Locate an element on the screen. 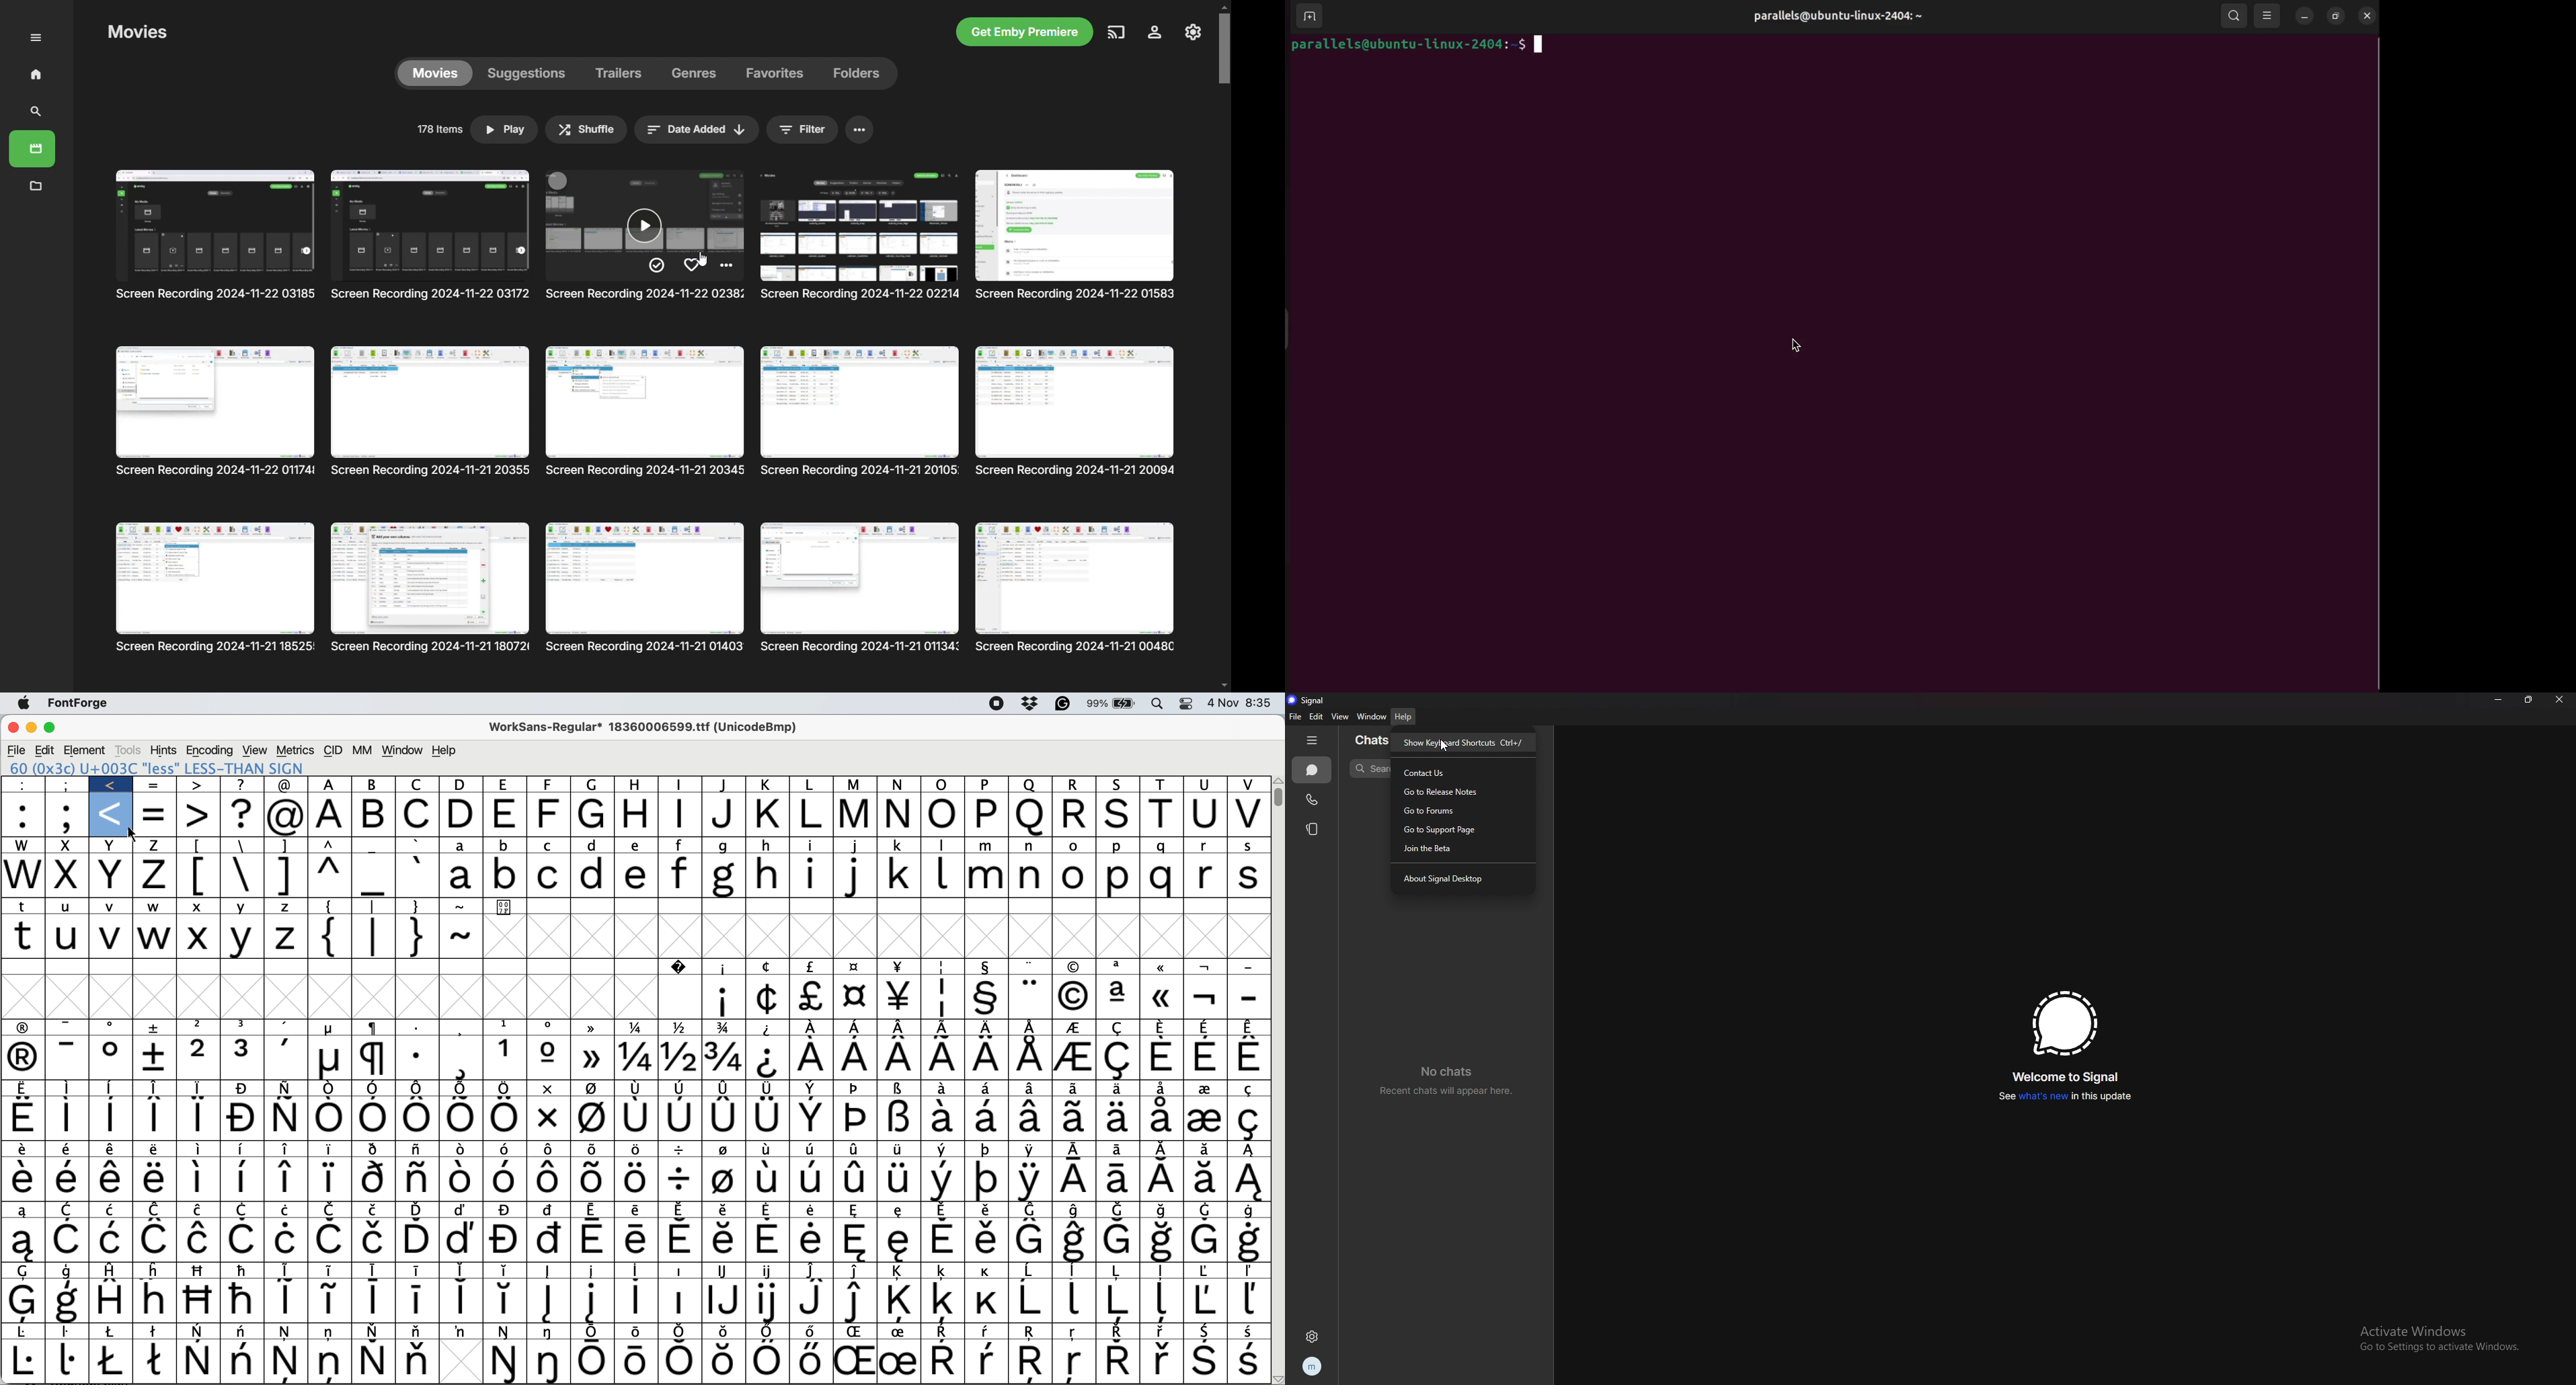 Image resolution: width=2576 pixels, height=1400 pixels. cid is located at coordinates (333, 751).